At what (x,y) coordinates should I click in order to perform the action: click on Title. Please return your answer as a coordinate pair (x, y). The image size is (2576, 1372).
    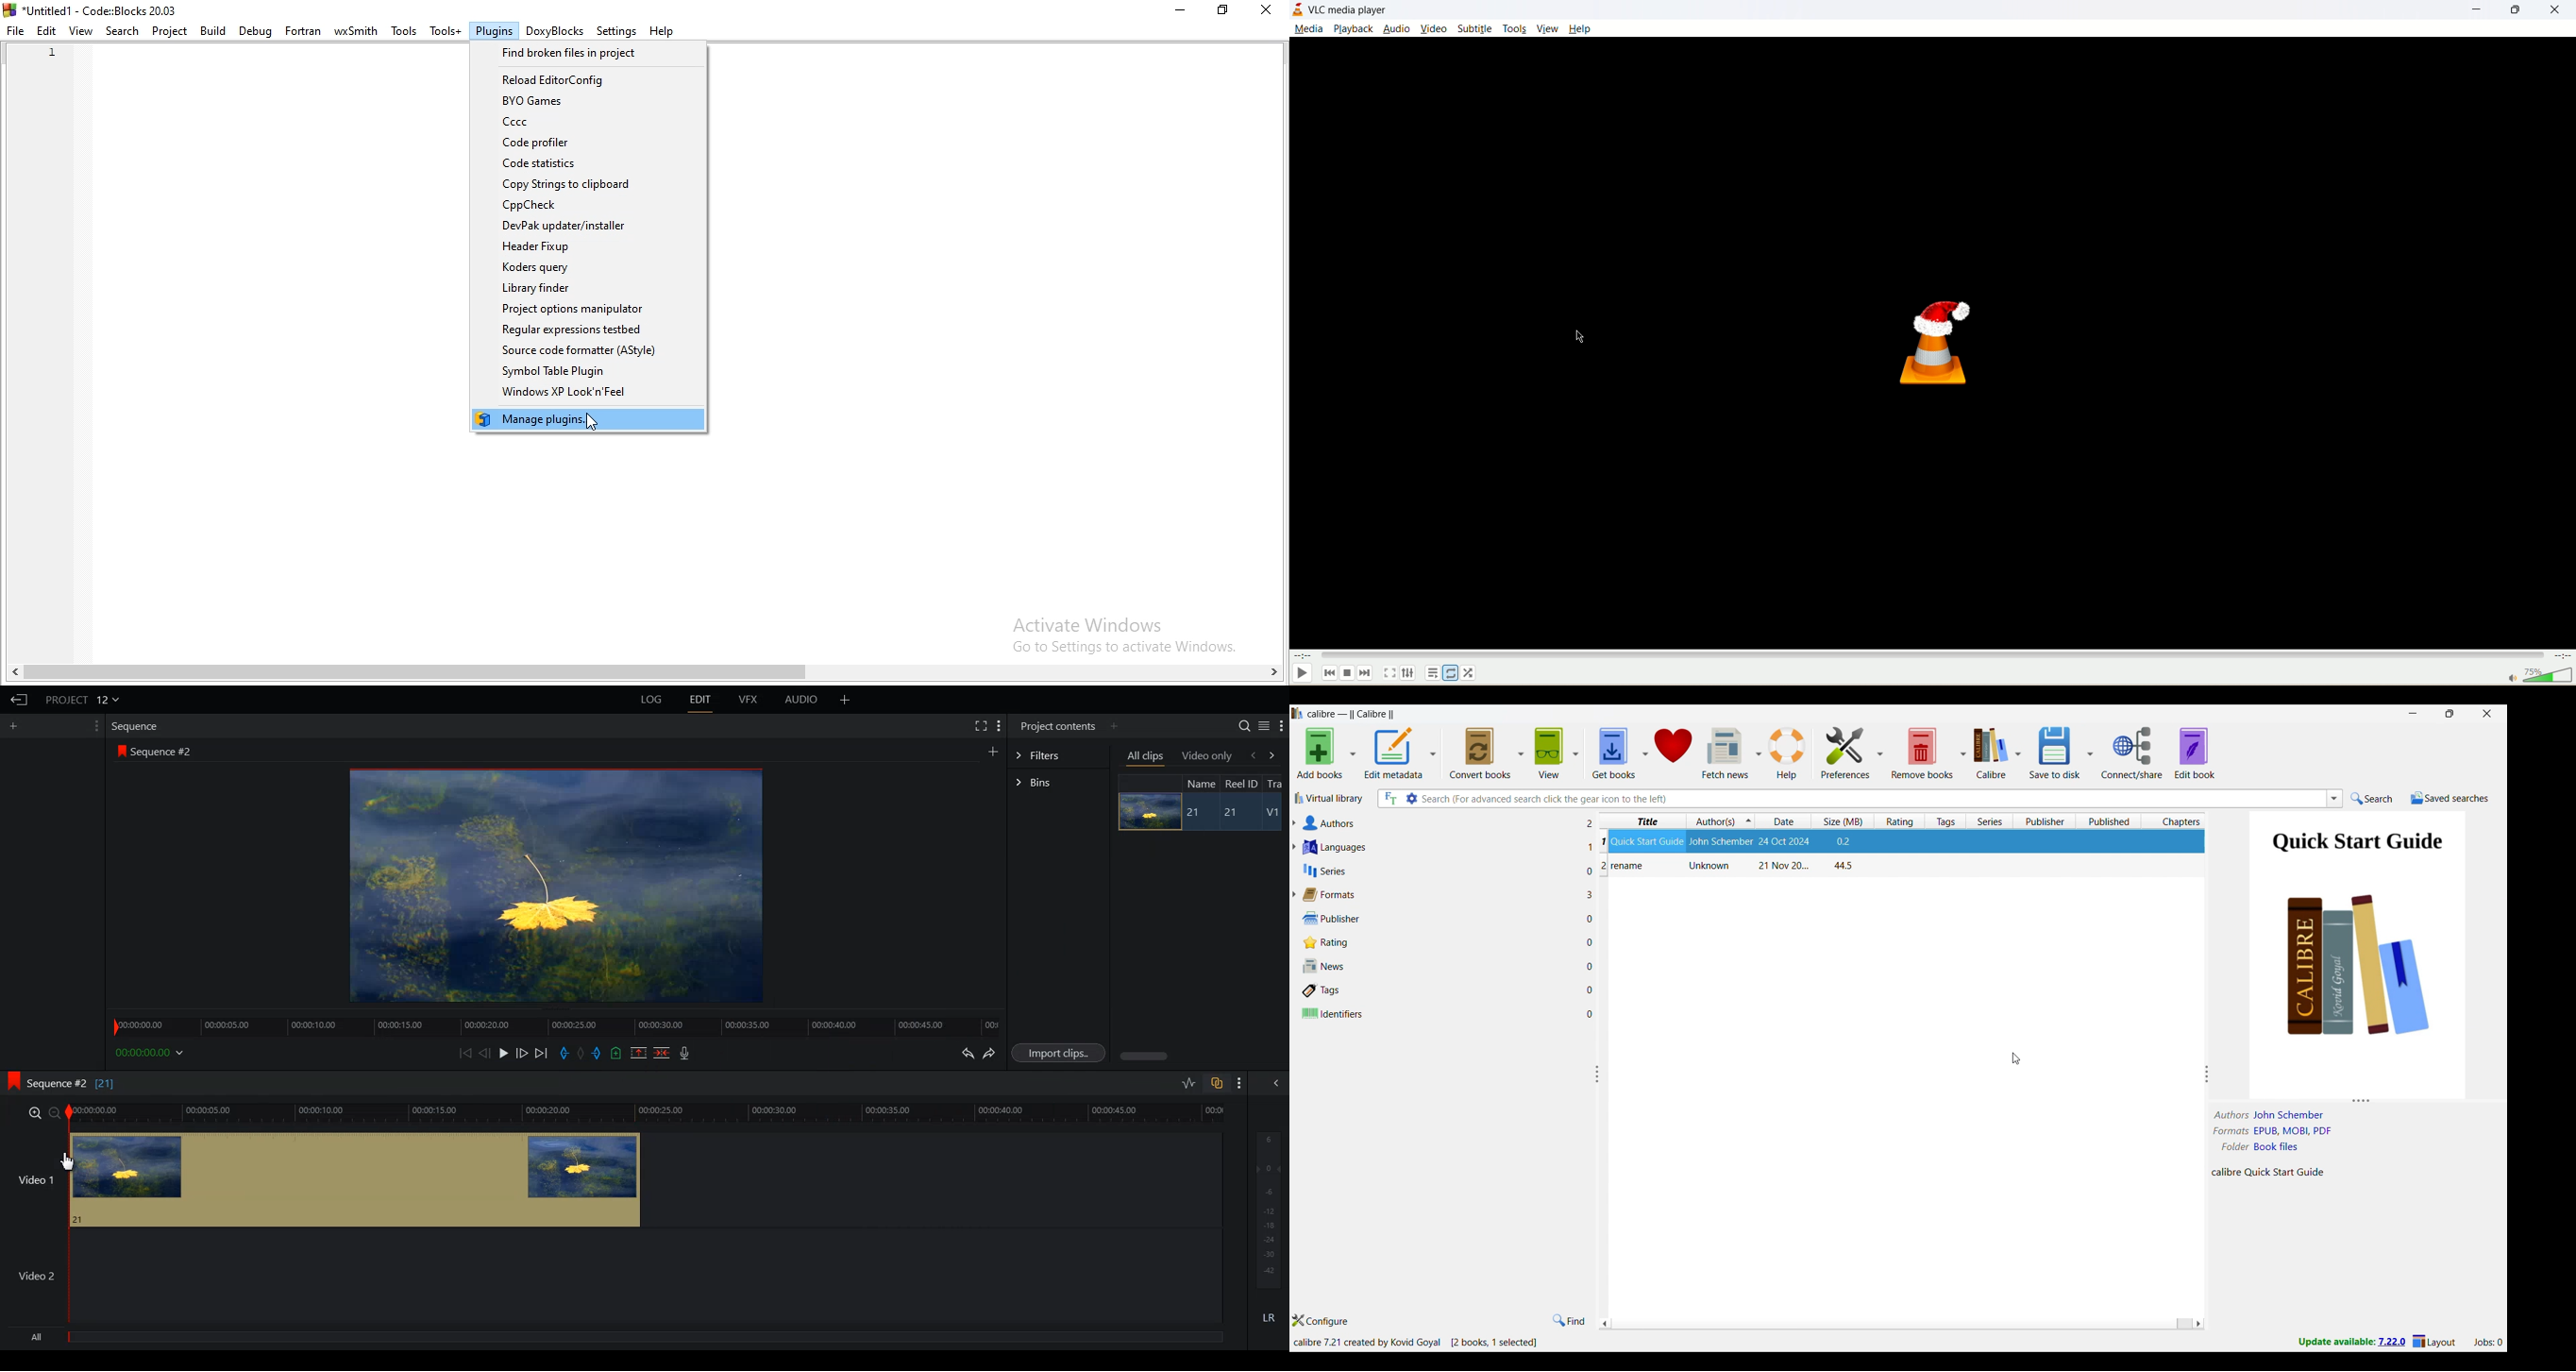
    Looking at the image, I should click on (1630, 866).